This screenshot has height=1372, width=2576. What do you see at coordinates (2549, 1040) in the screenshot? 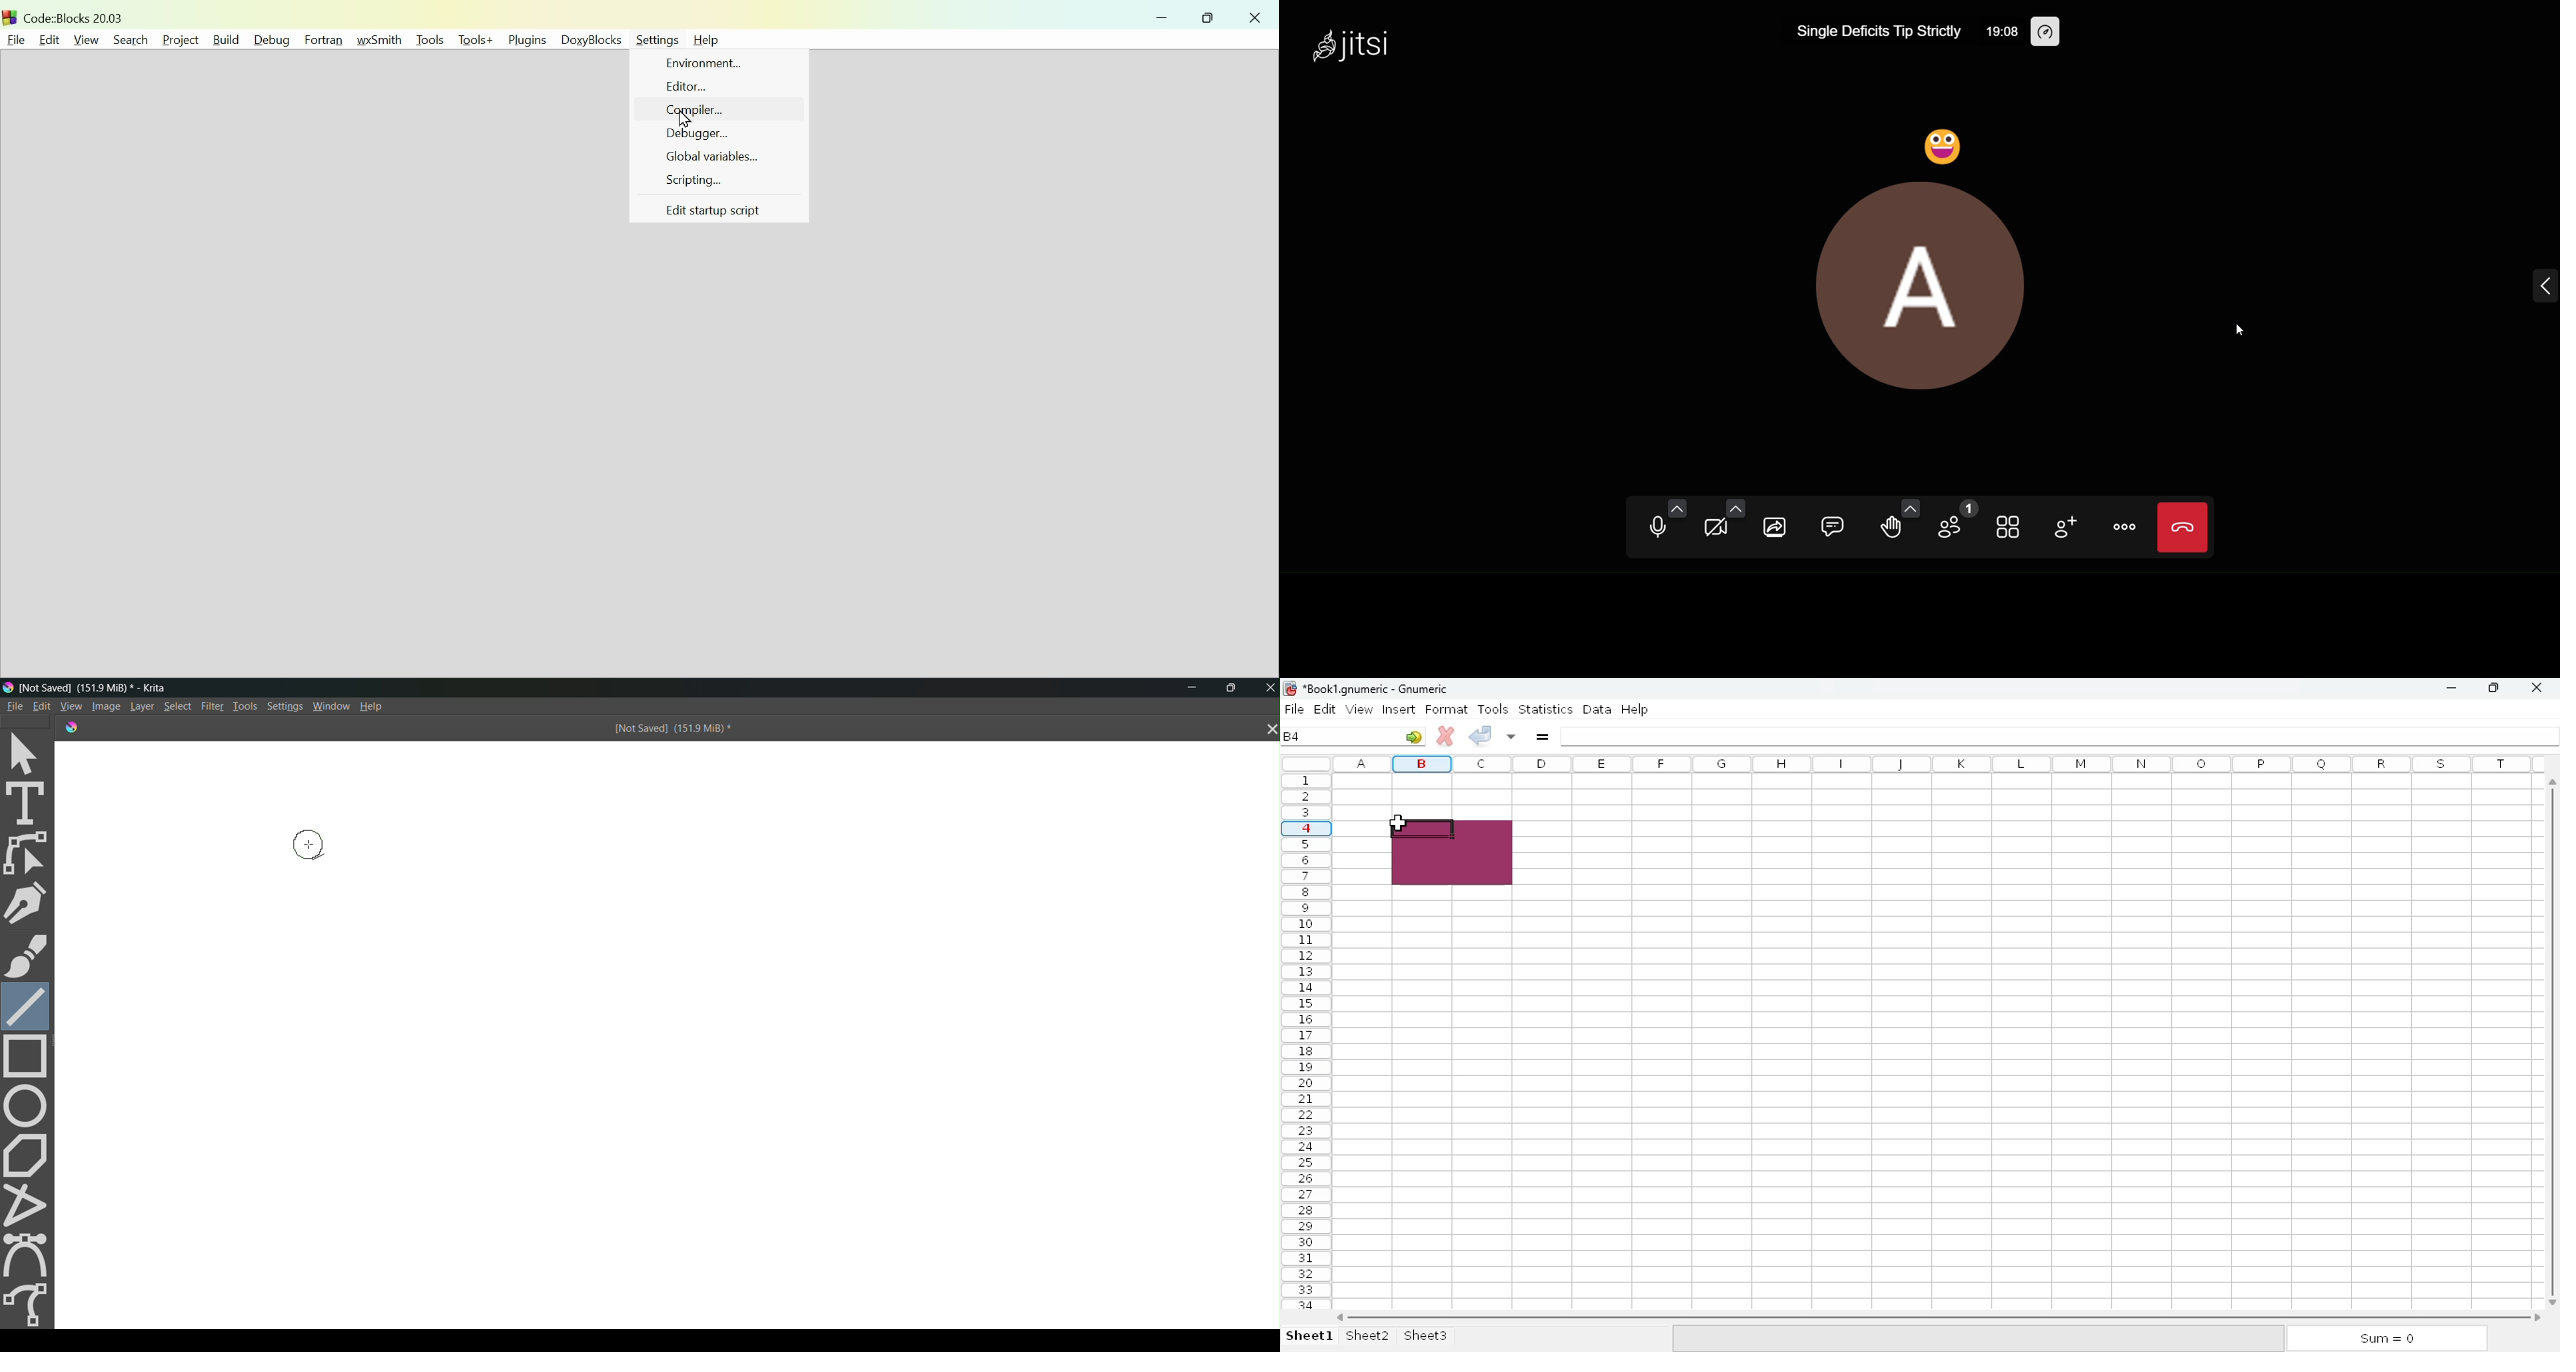
I see `vertical scroll bar` at bounding box center [2549, 1040].